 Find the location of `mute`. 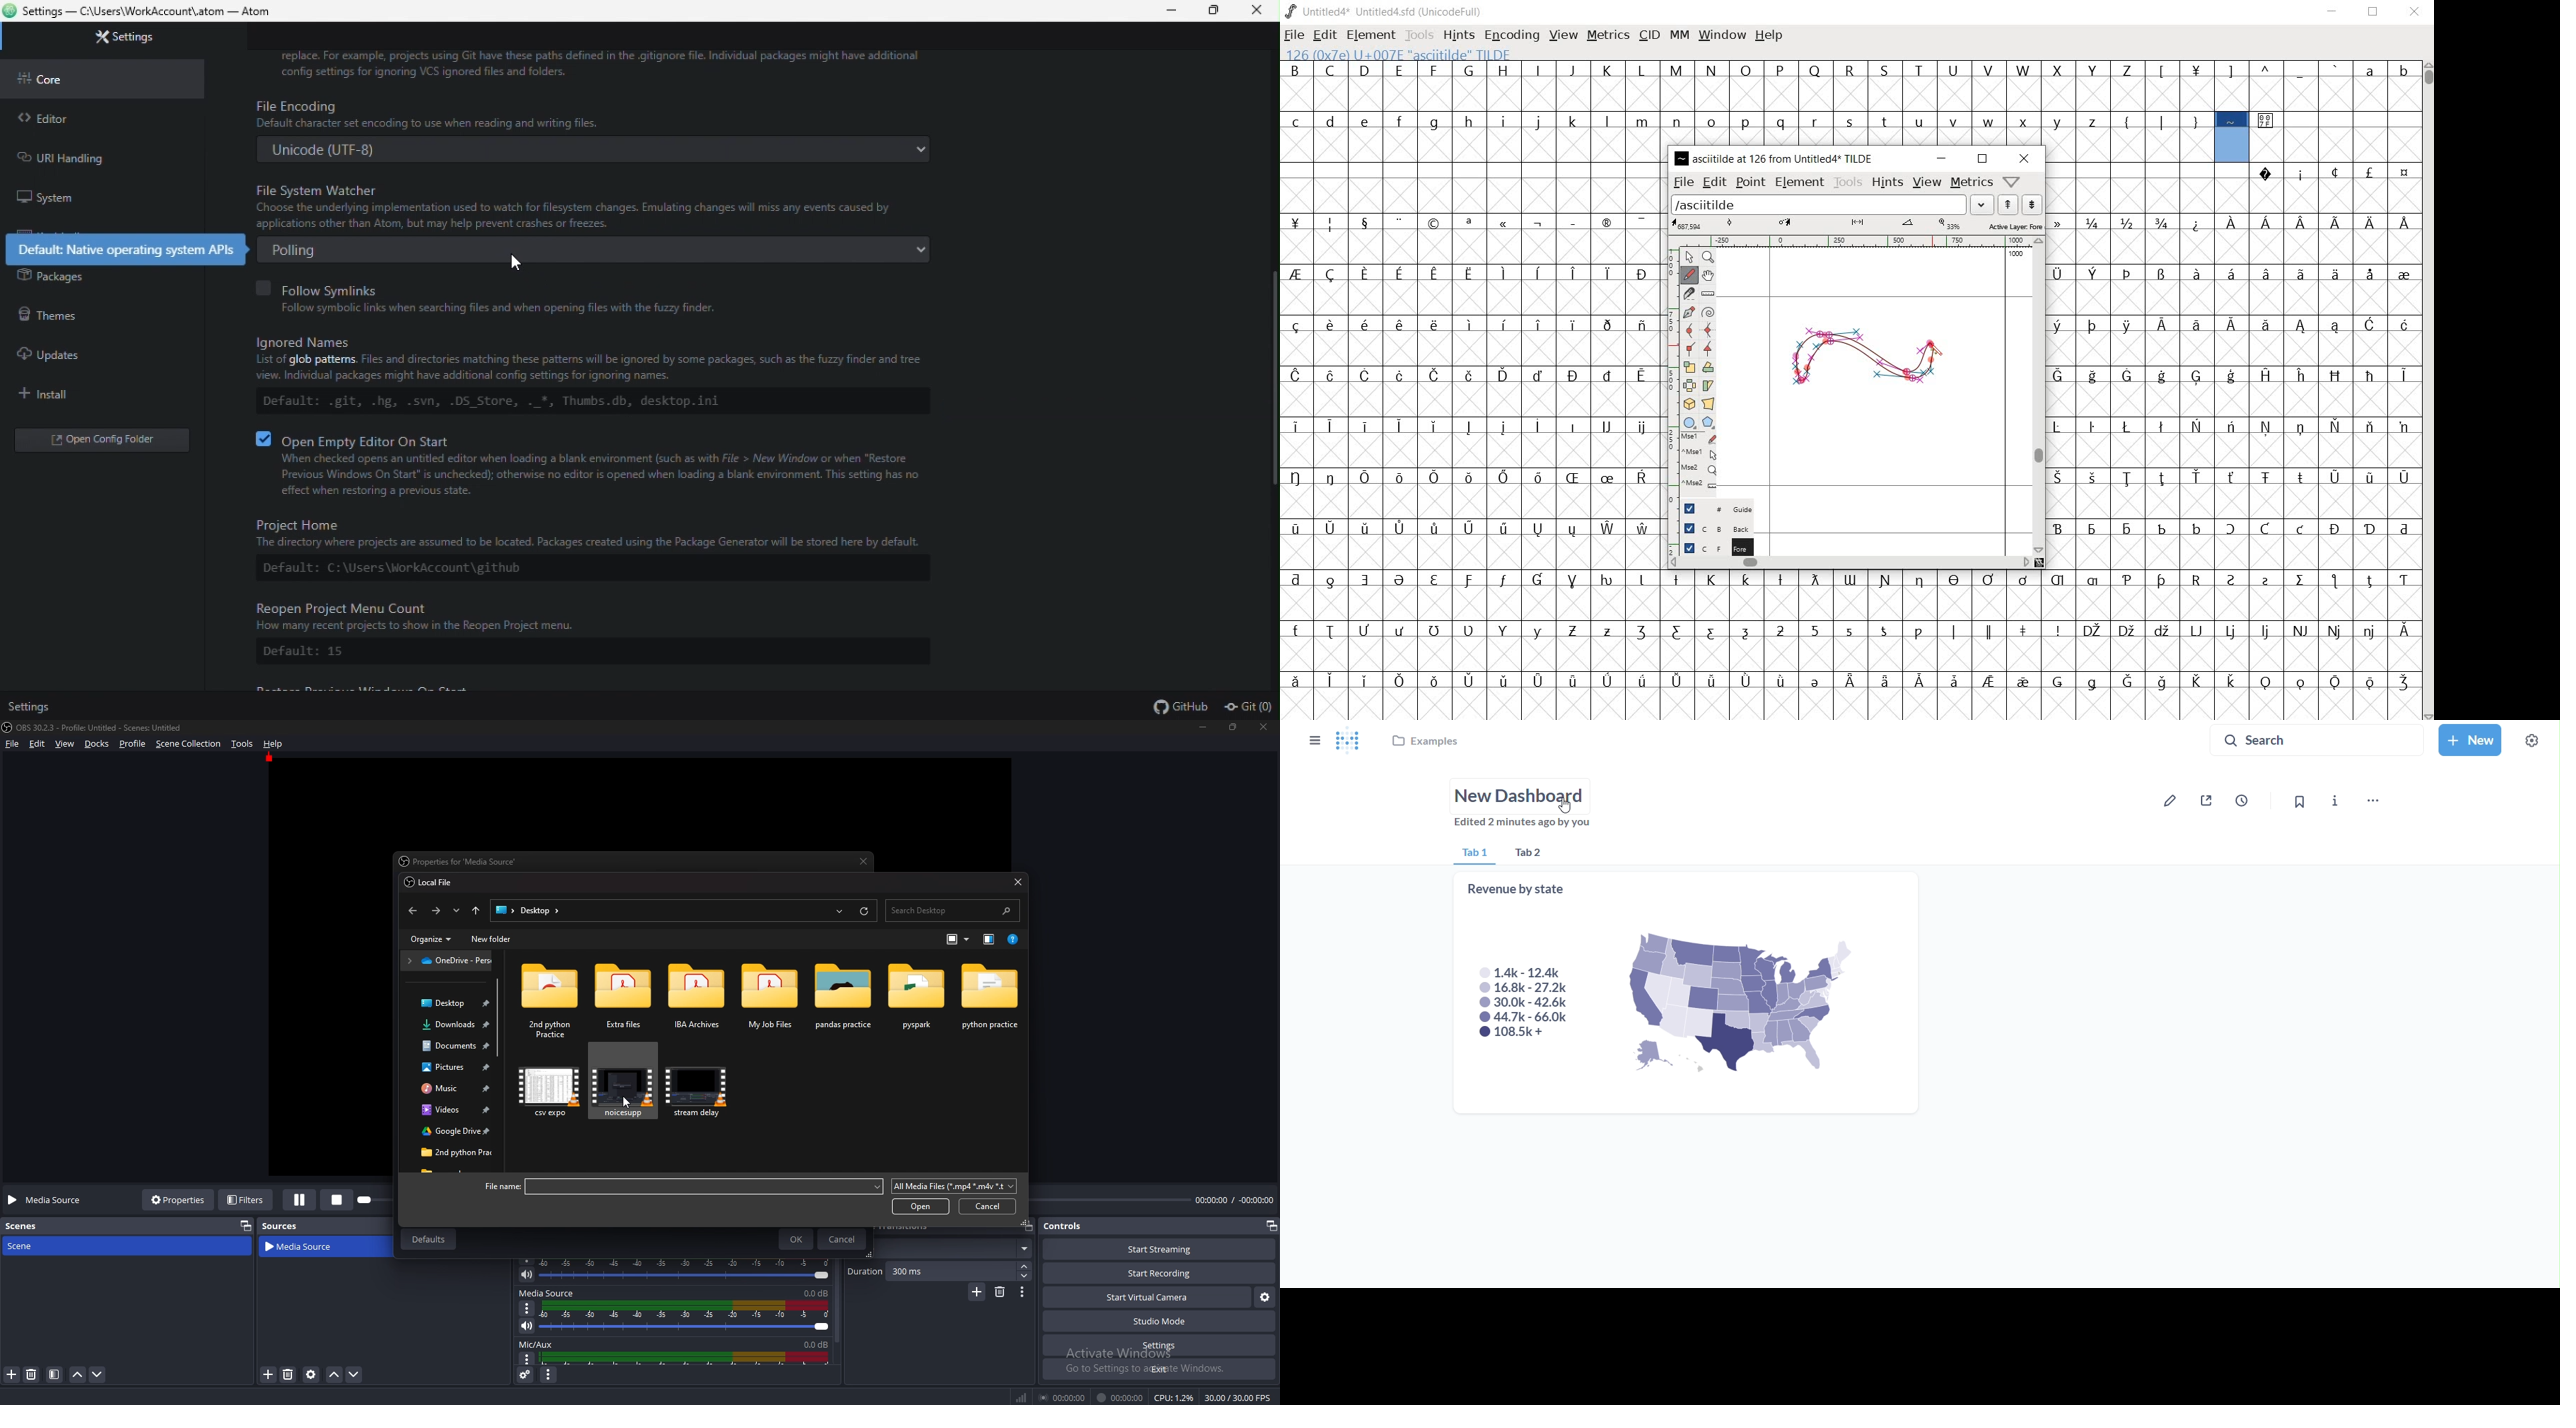

mute is located at coordinates (527, 1275).